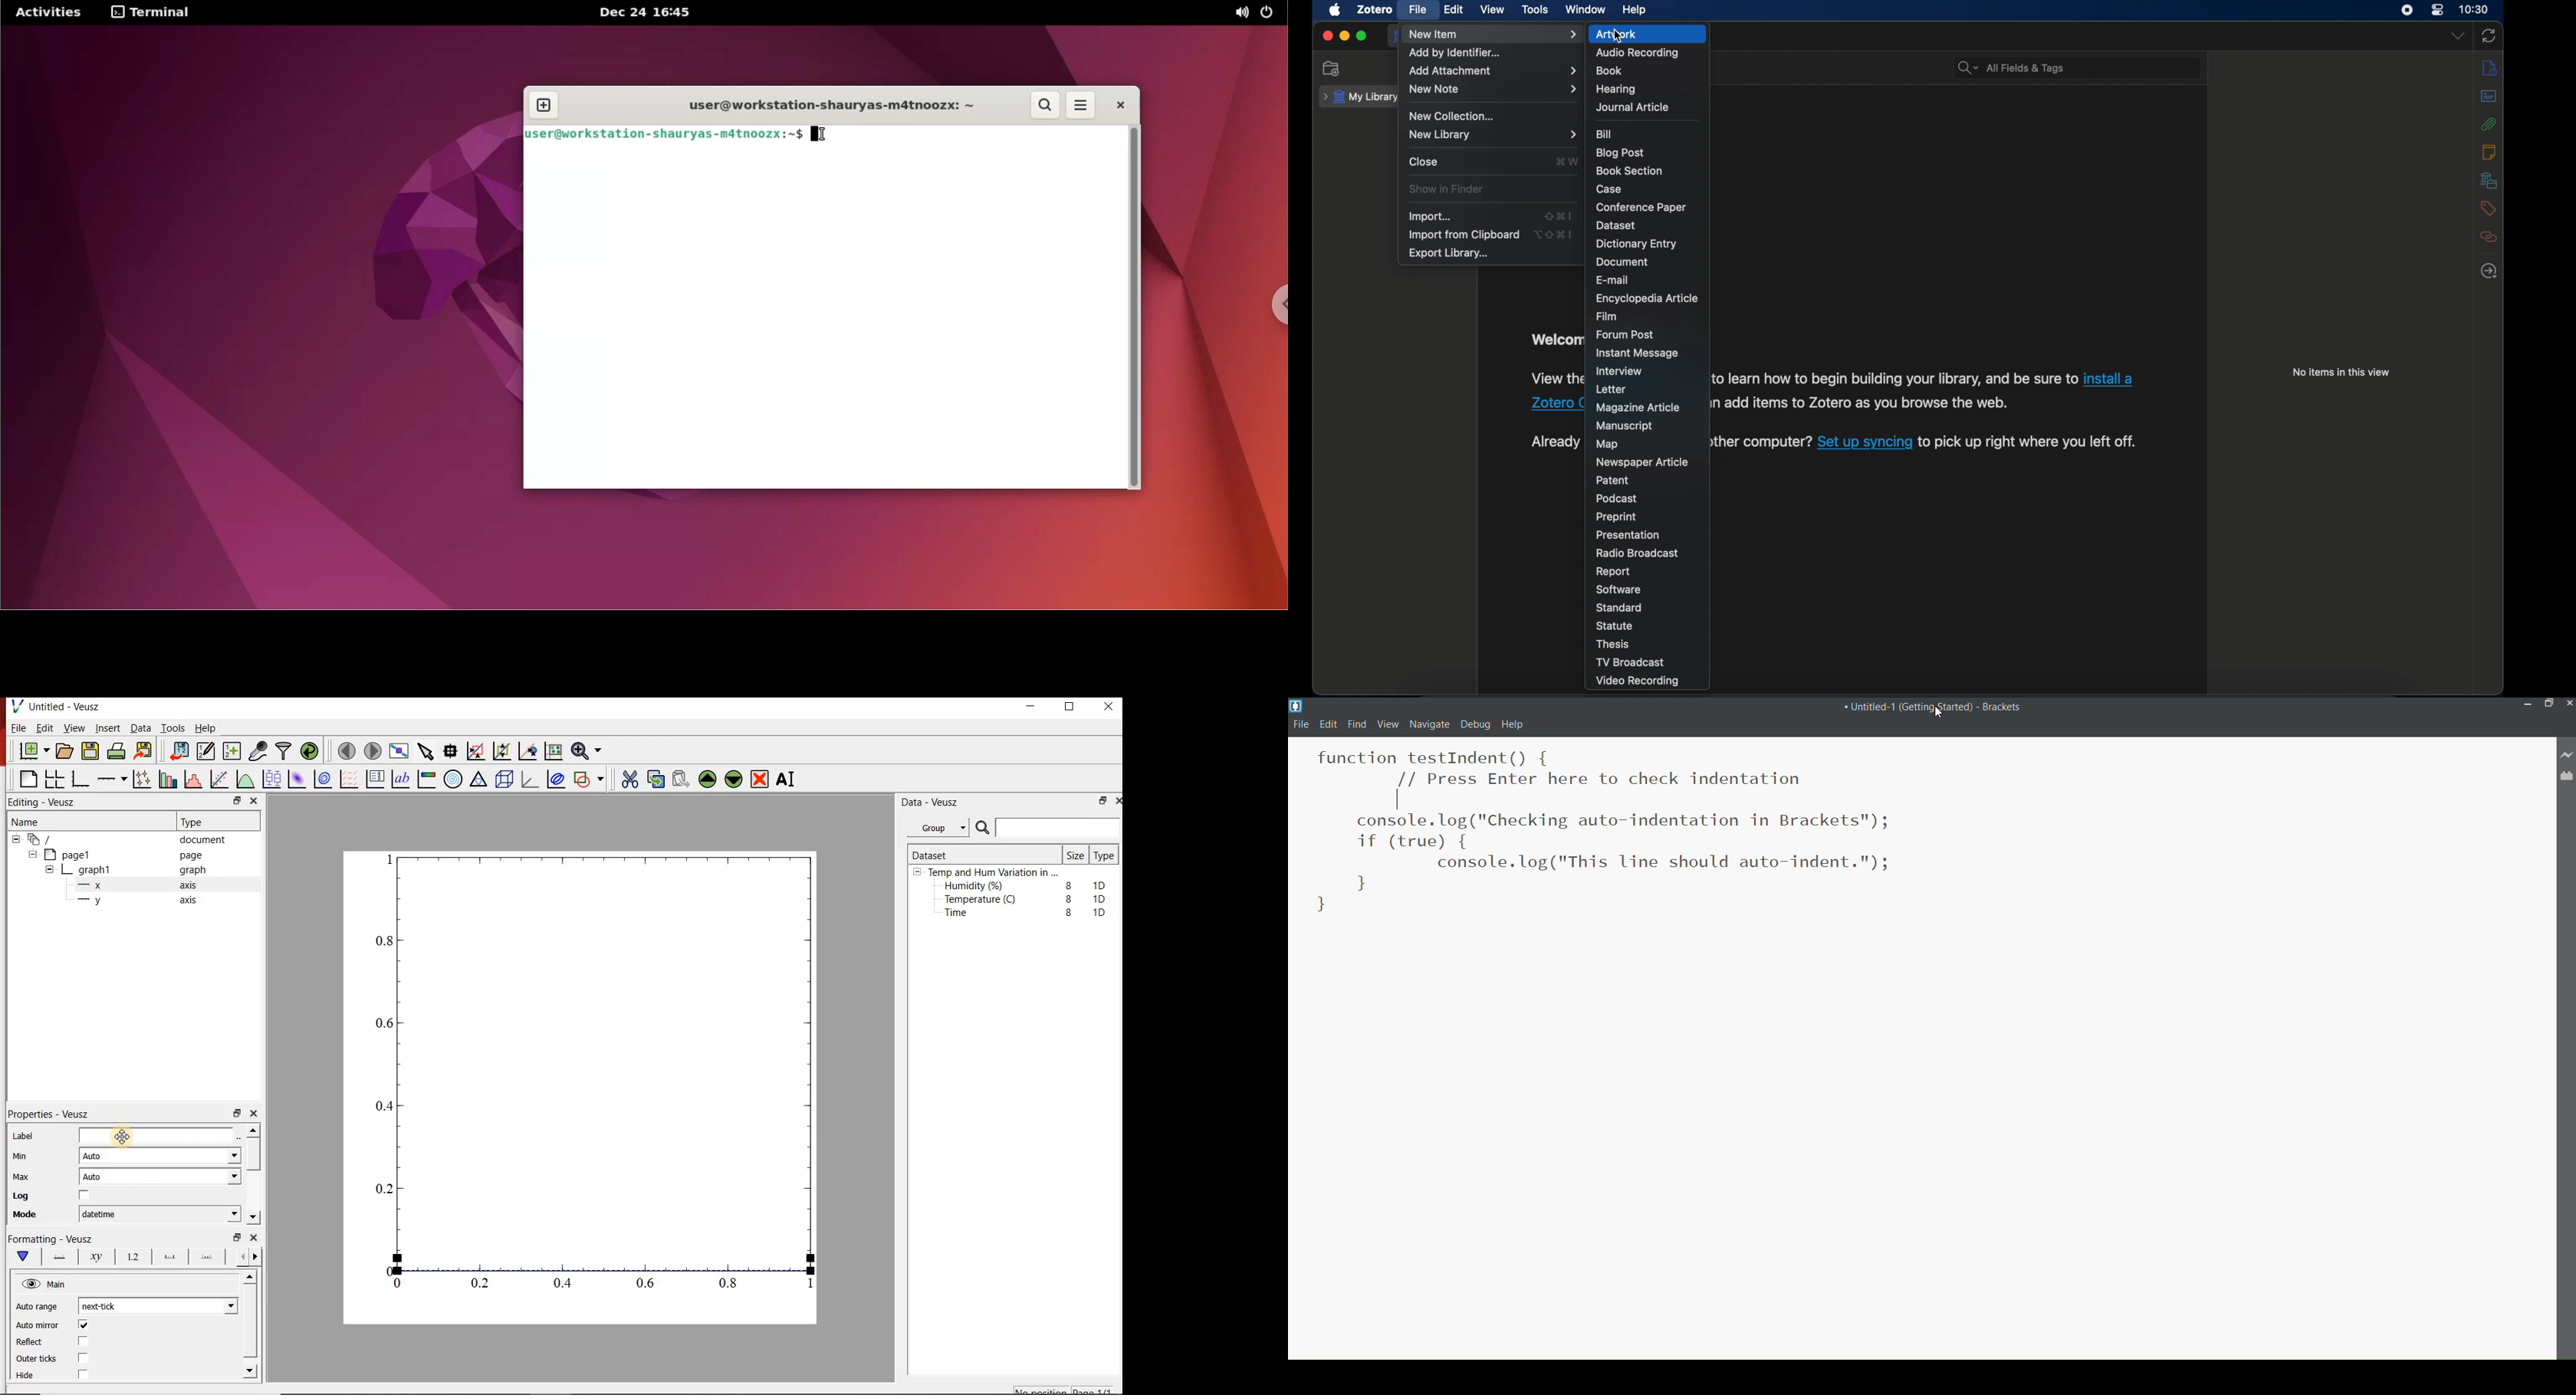 The height and width of the screenshot is (1400, 2576). Describe the element at coordinates (1455, 9) in the screenshot. I see `edit` at that location.